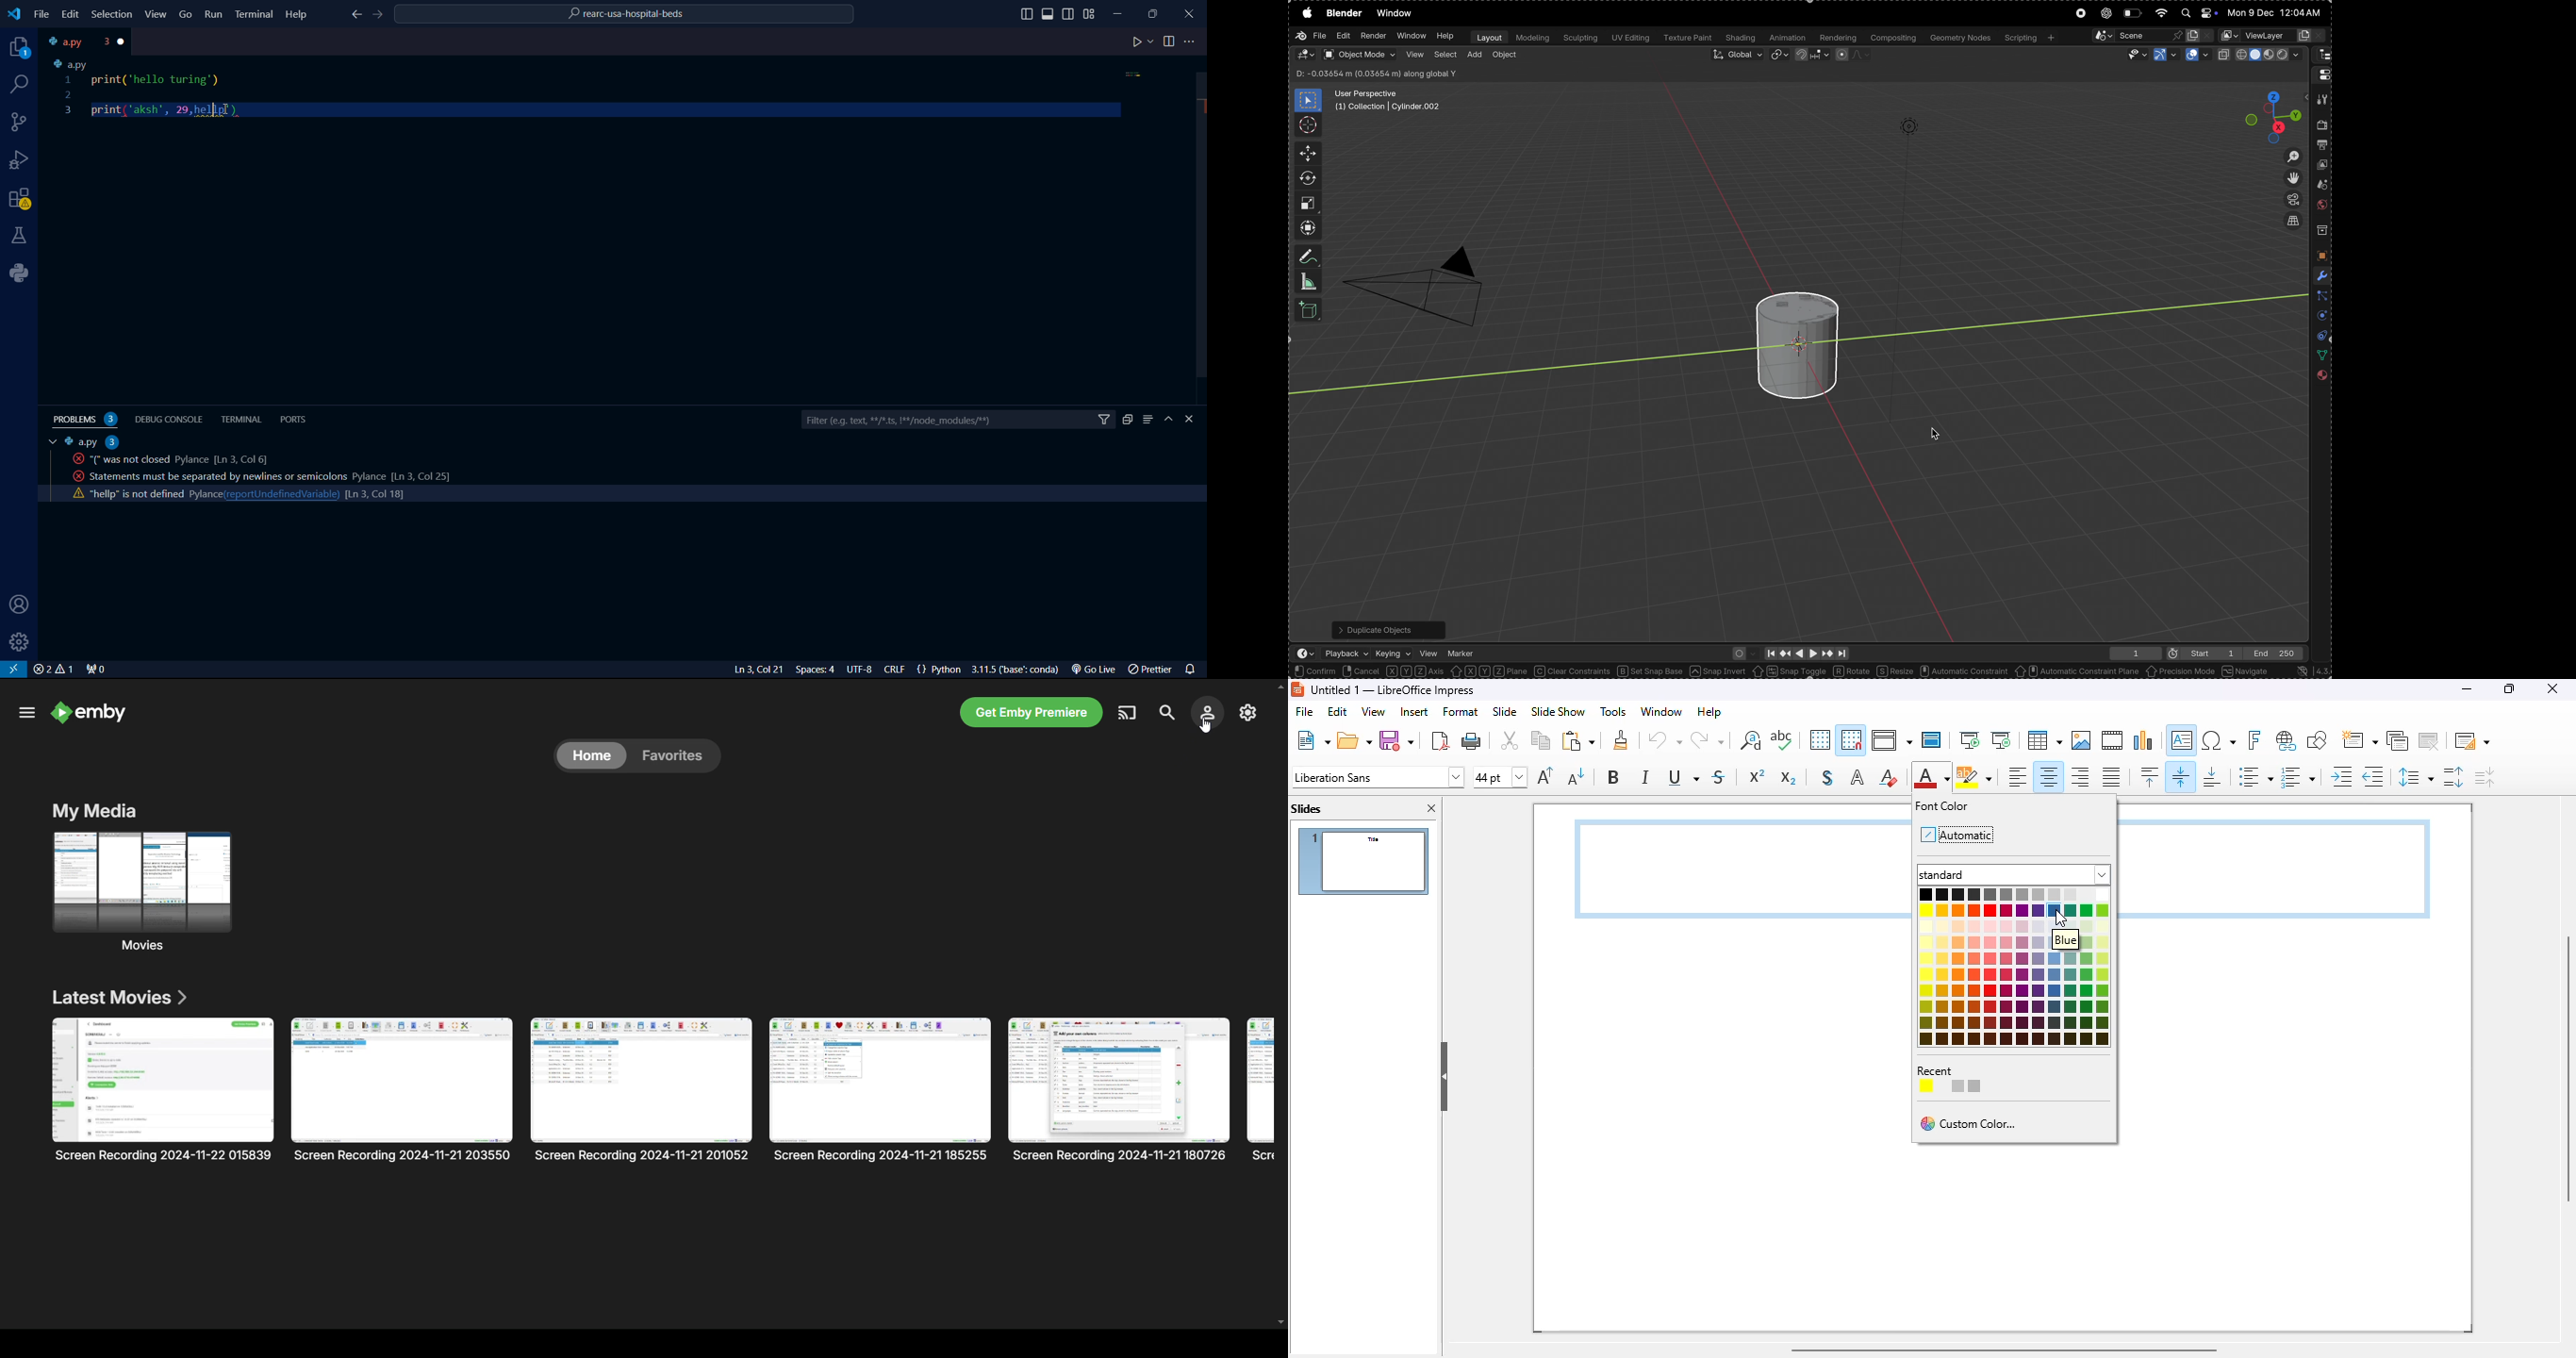 Image resolution: width=2576 pixels, height=1372 pixels. I want to click on slides, so click(1306, 808).